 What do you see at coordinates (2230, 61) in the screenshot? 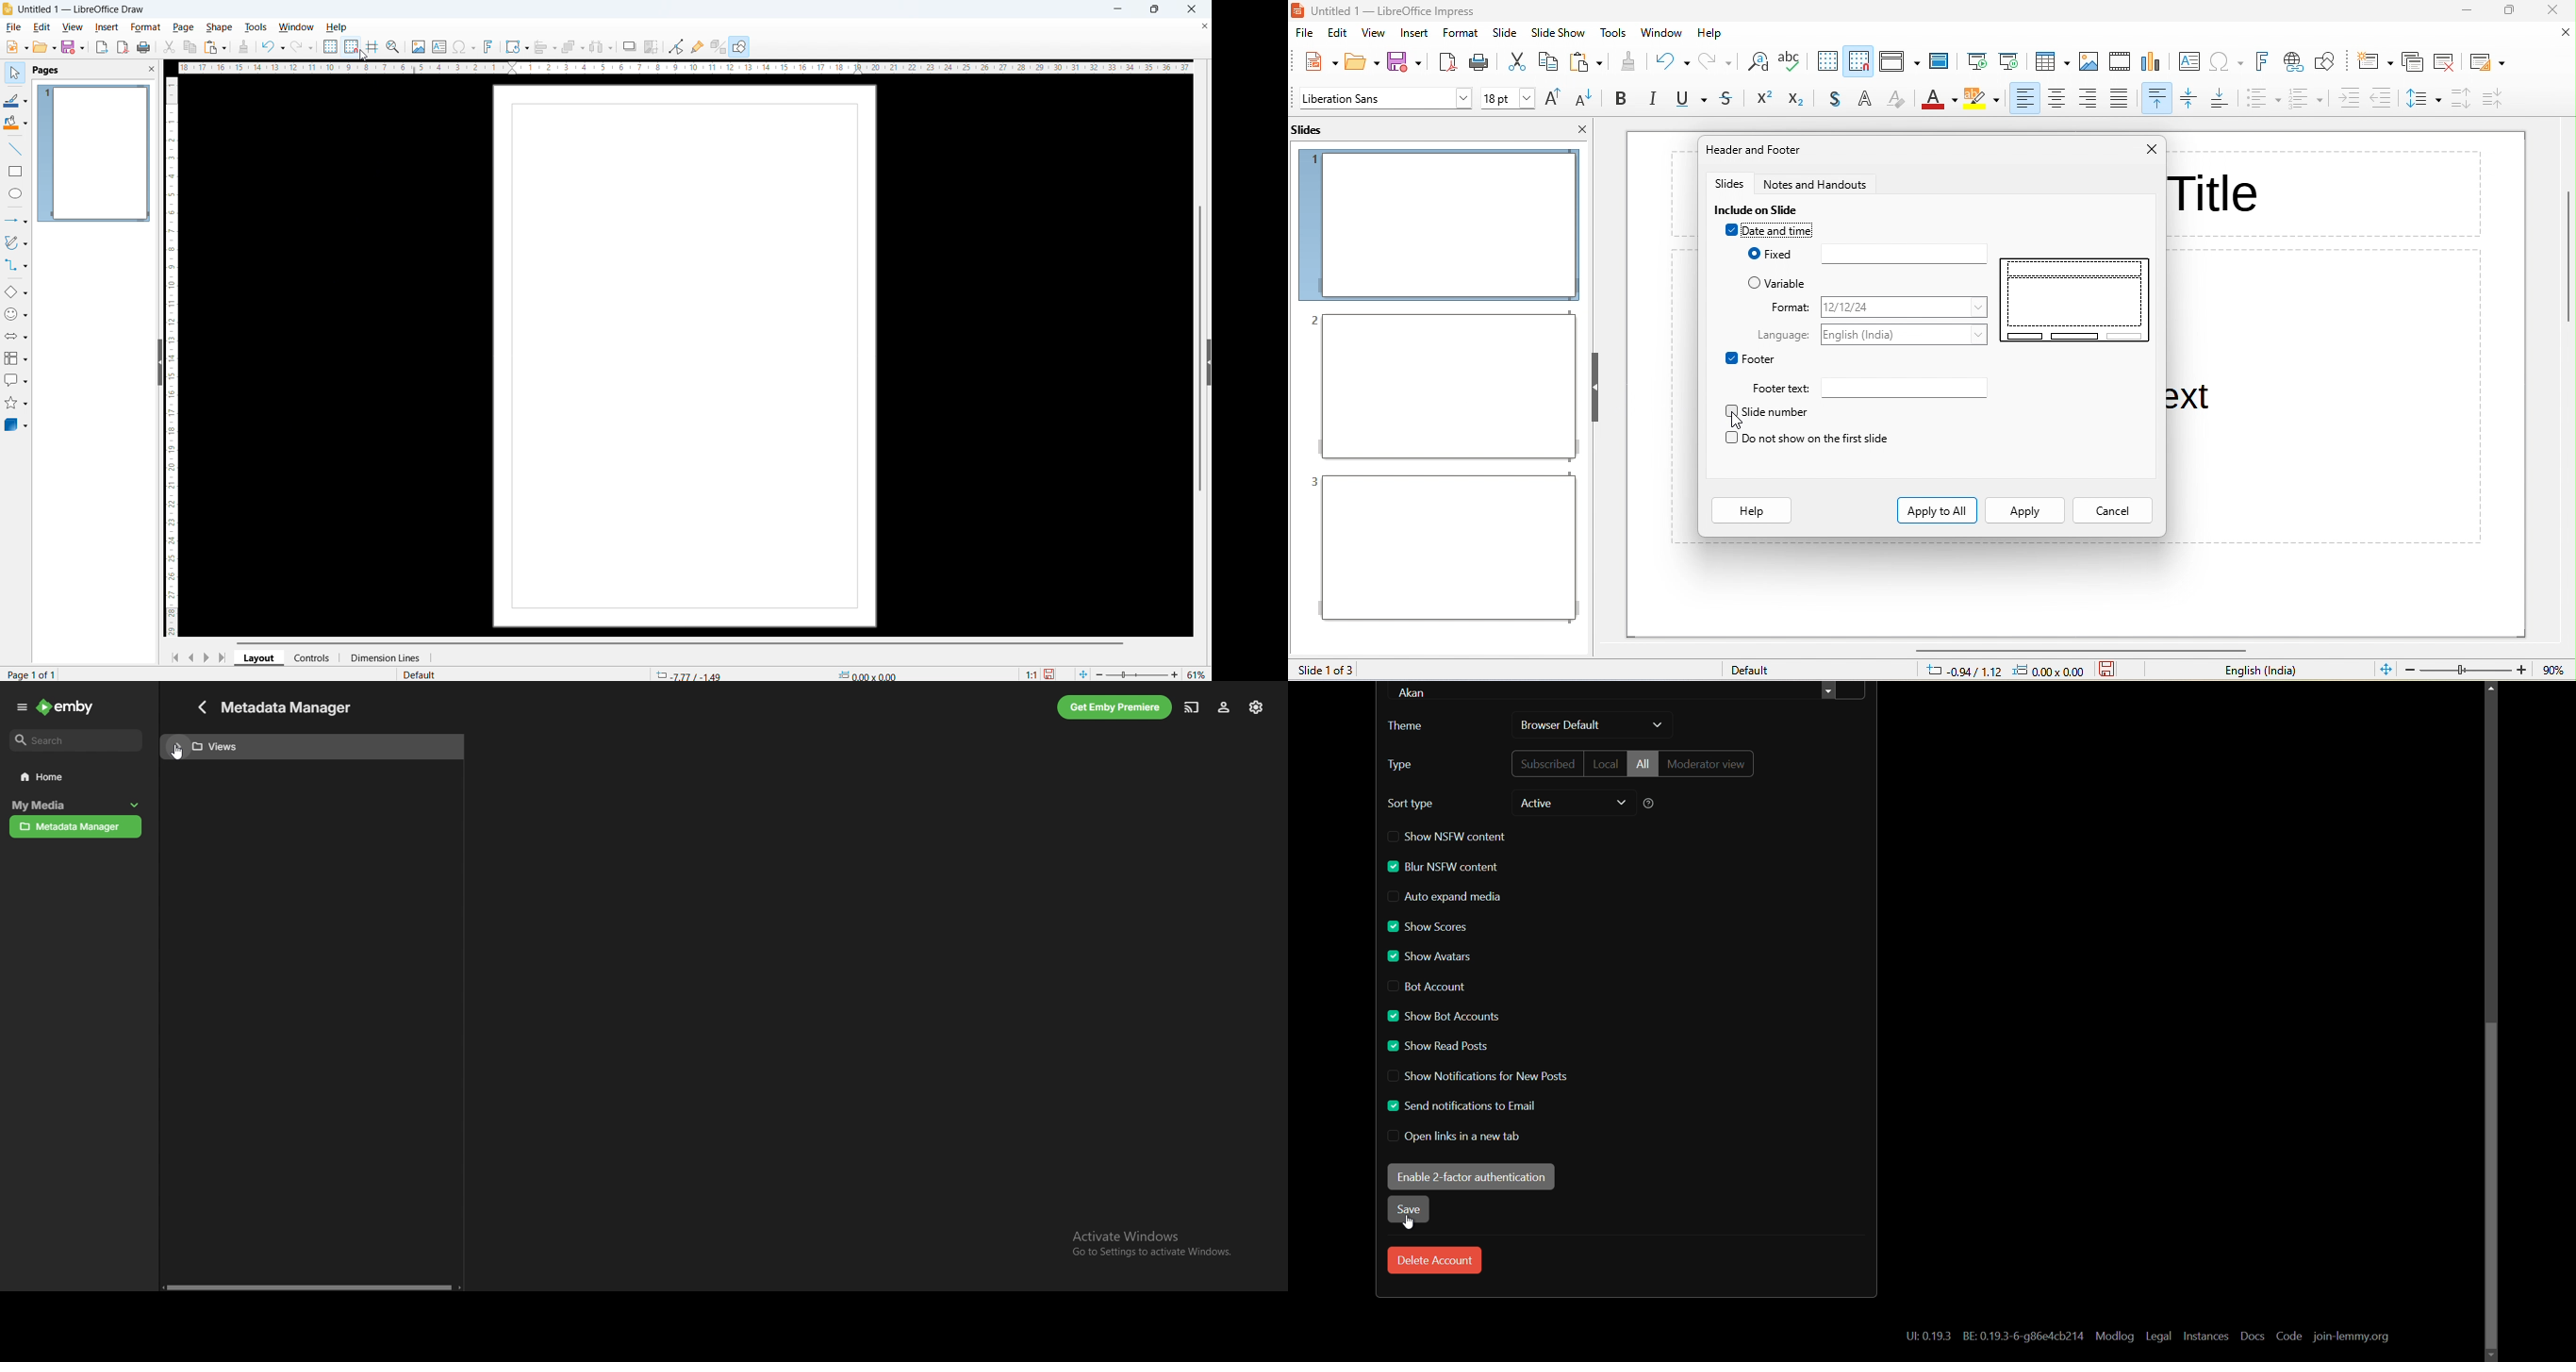
I see `special character` at bounding box center [2230, 61].